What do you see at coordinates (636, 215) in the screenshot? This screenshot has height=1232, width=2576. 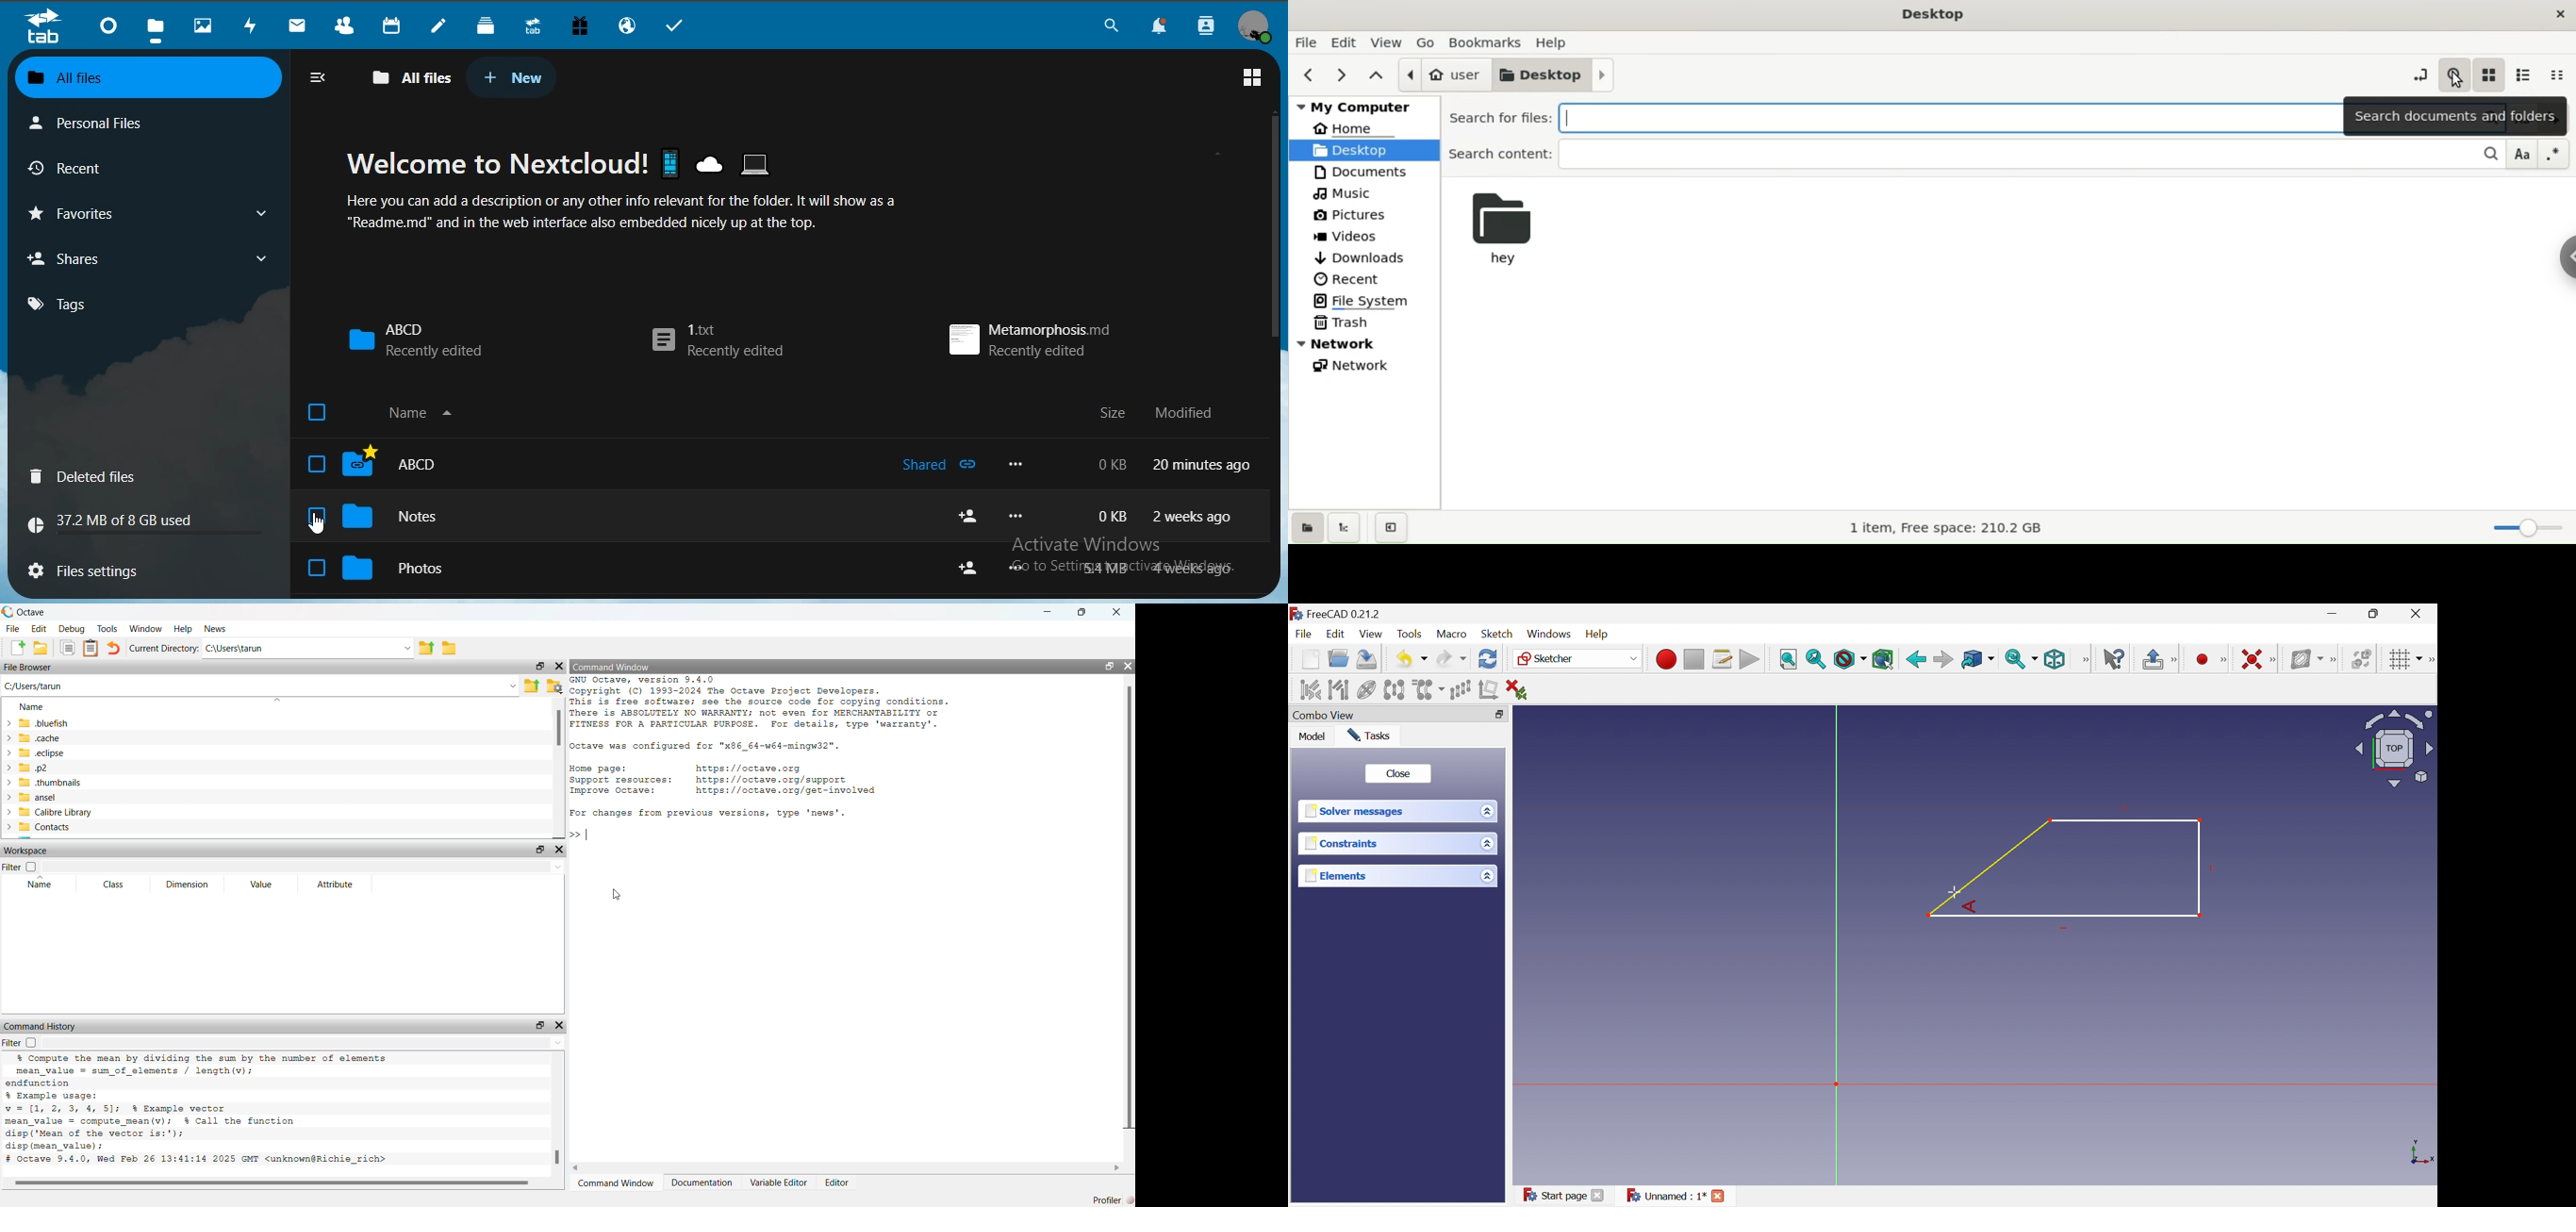 I see `Here you can add a description or any other info relevant for the folder. It will show as a
“Readme.md" and in the web interface also embedded nicely up at the top.` at bounding box center [636, 215].